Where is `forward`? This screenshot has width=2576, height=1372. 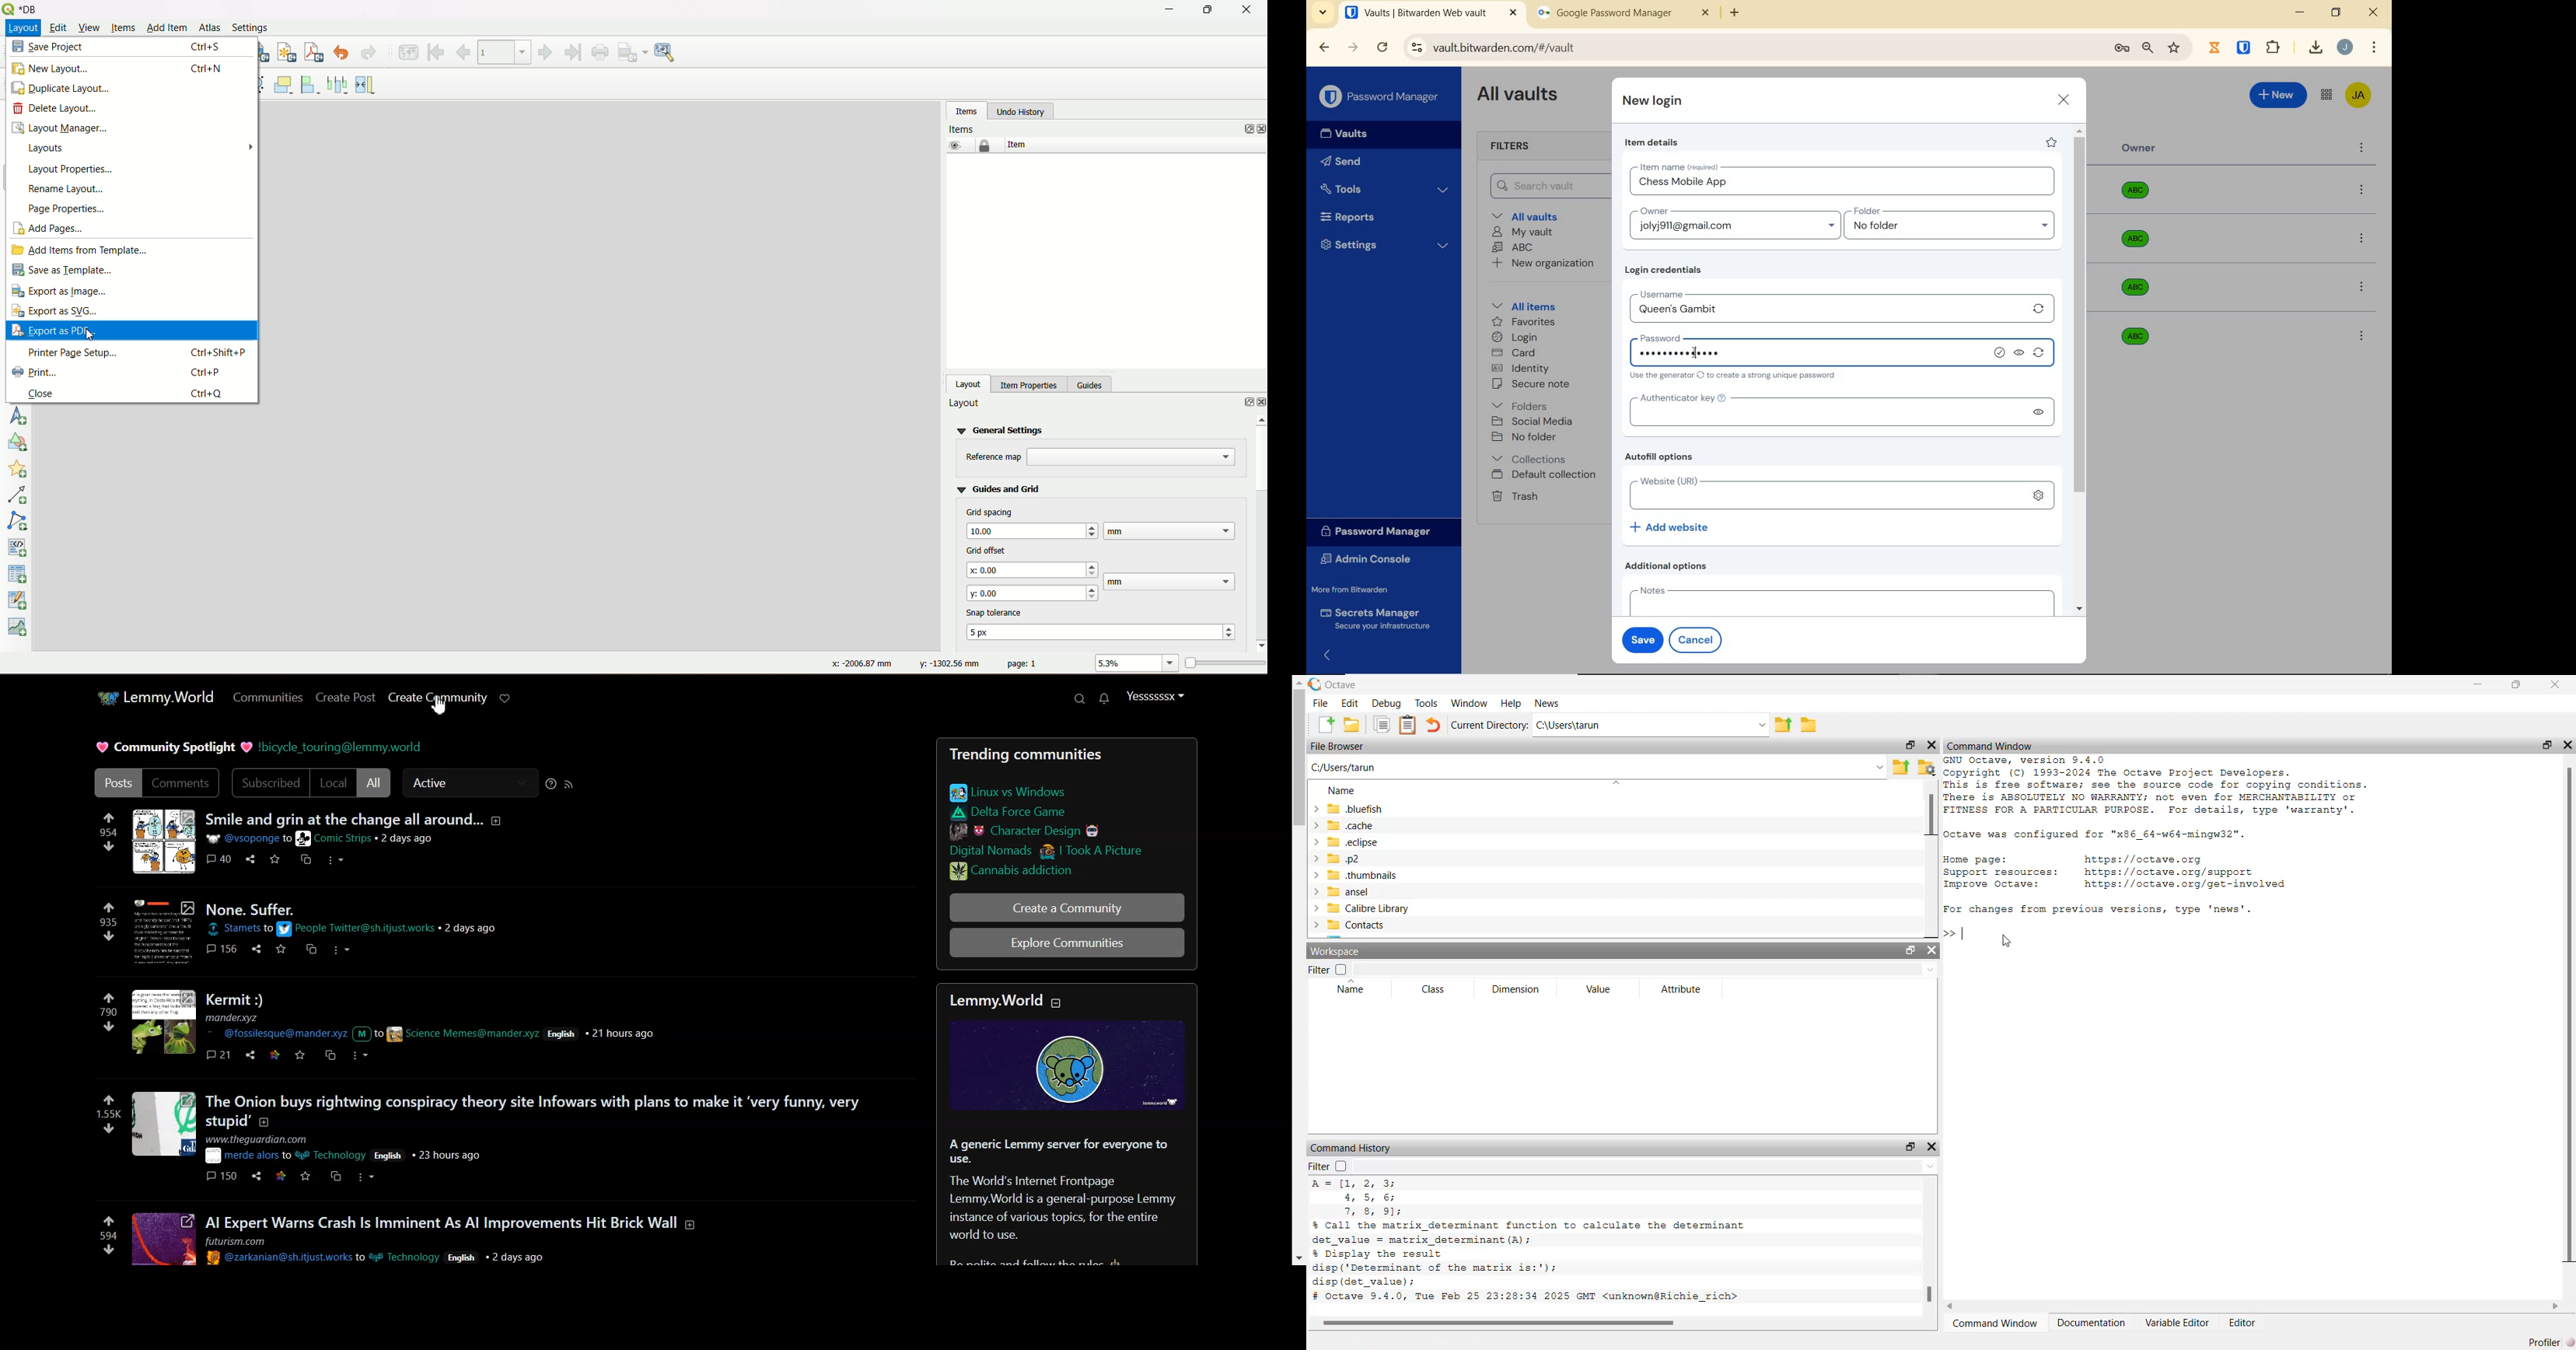
forward is located at coordinates (1353, 47).